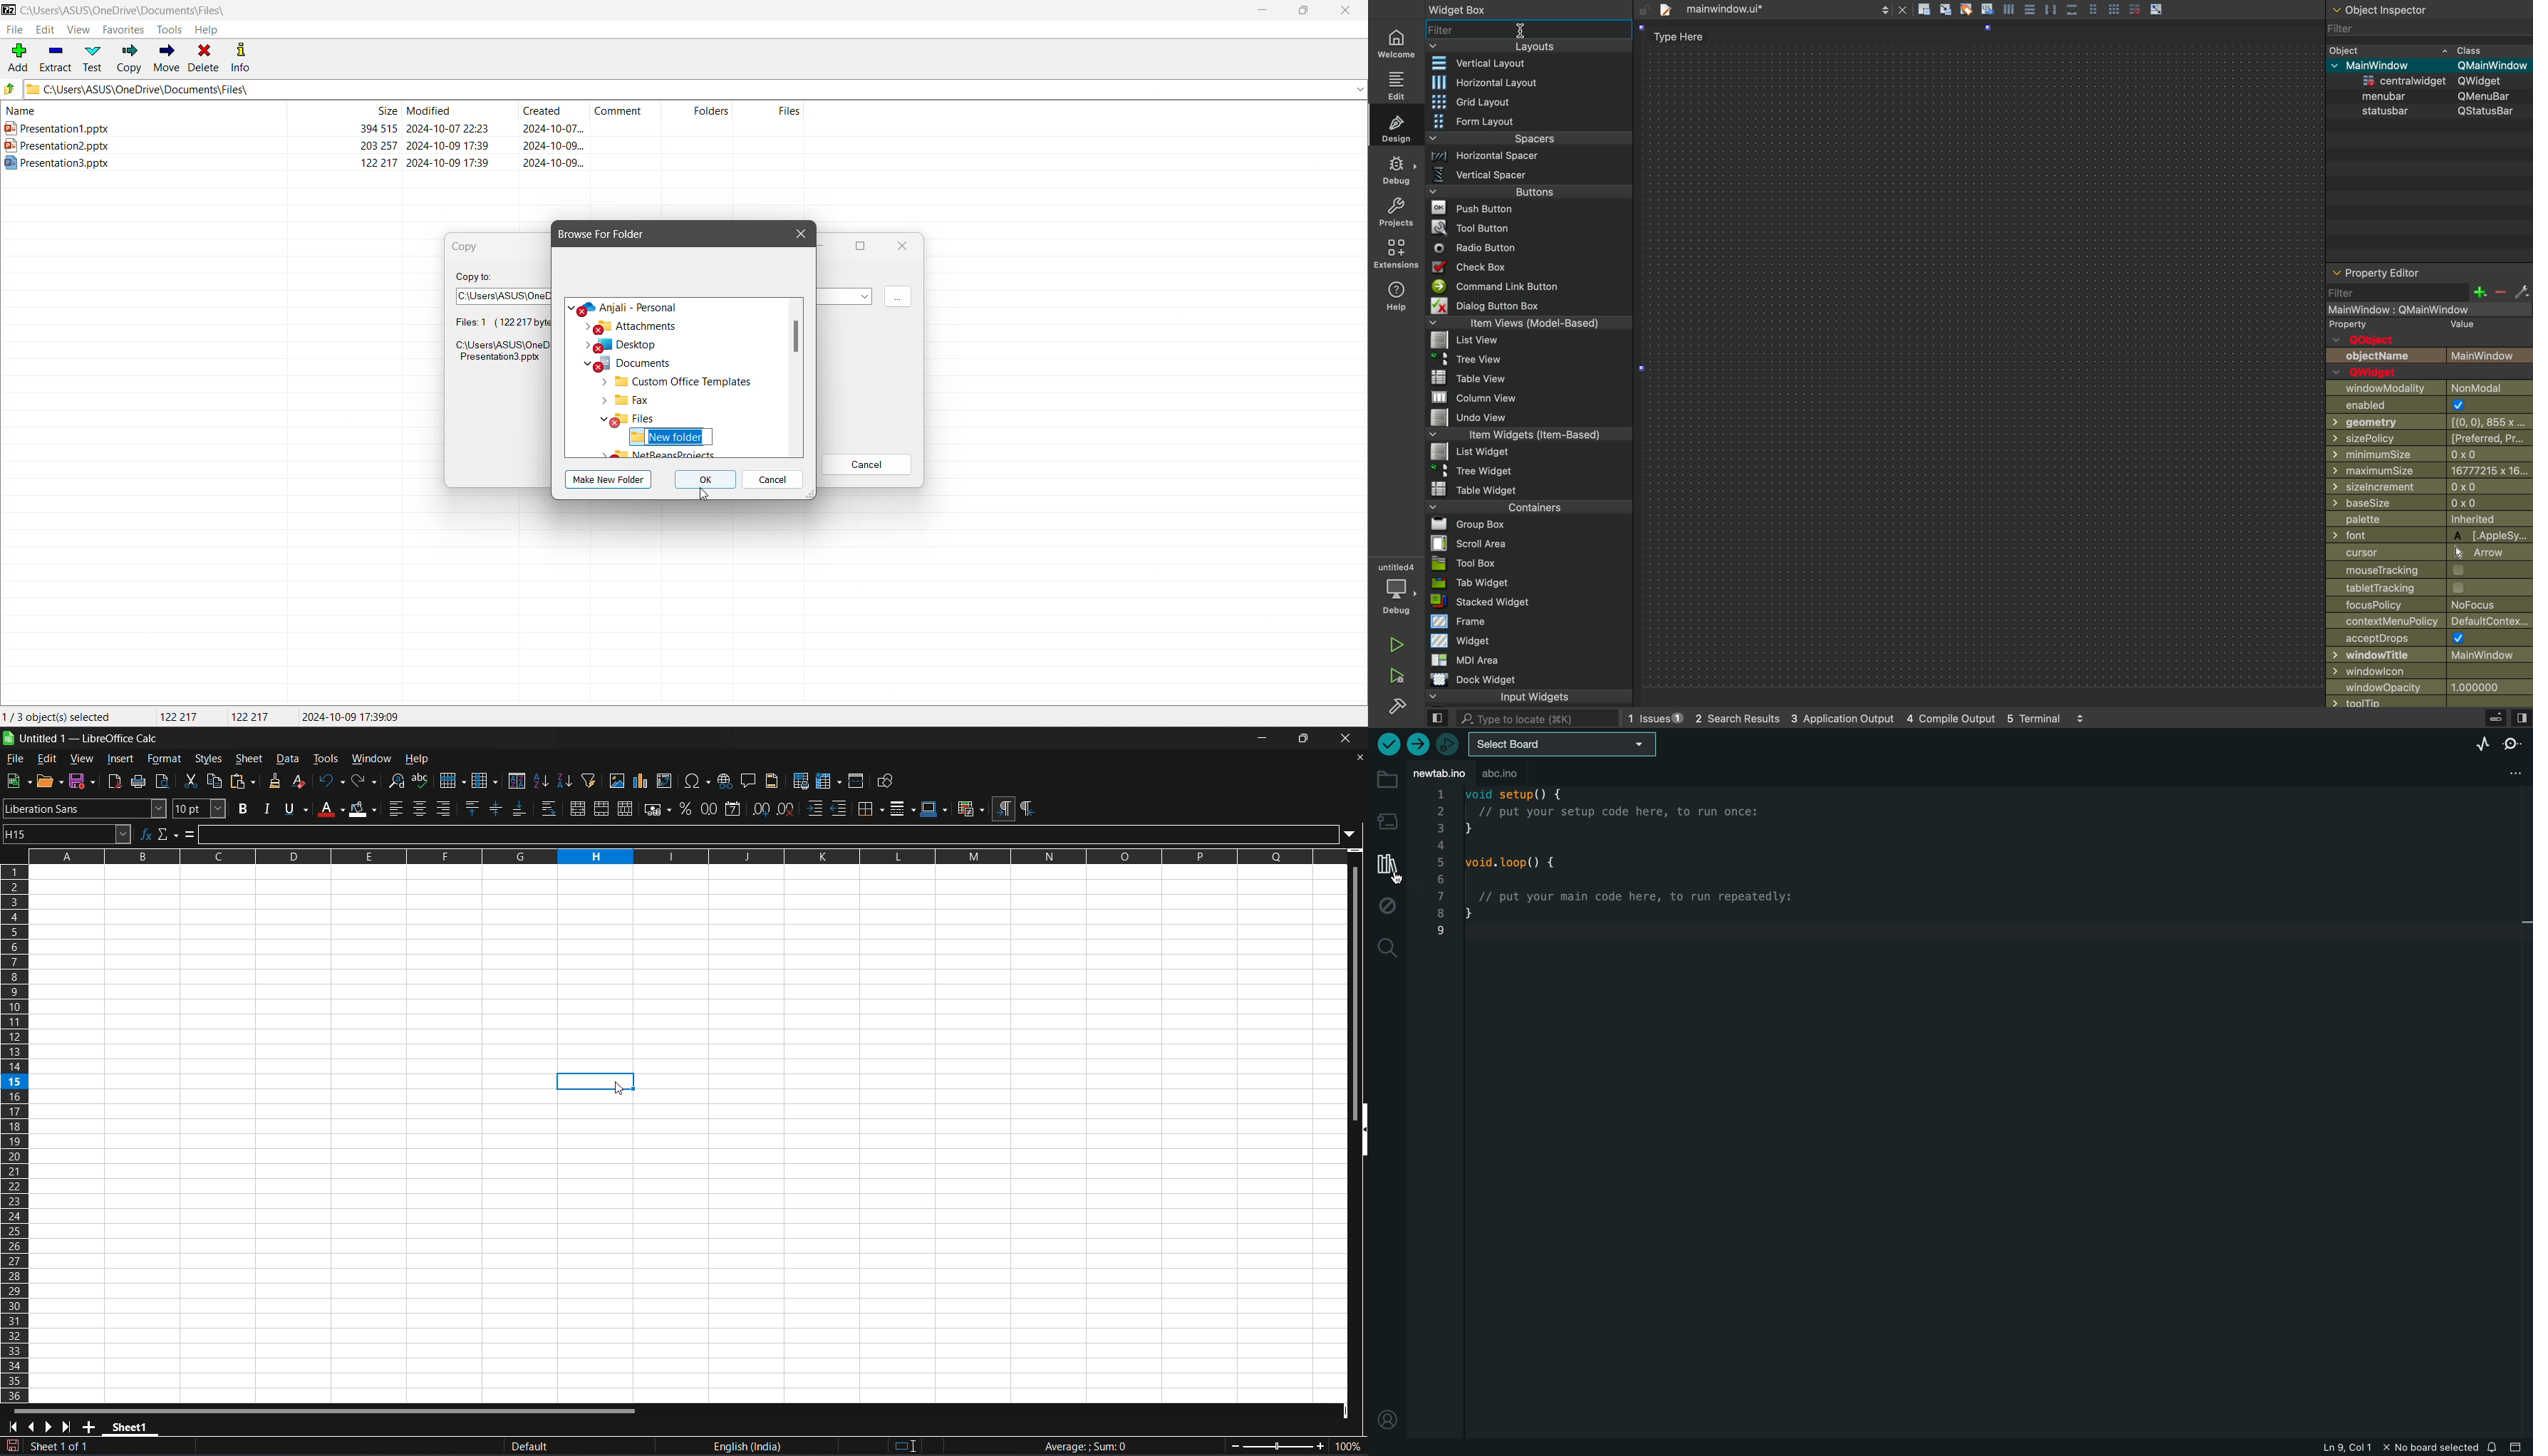 The image size is (2548, 1456). I want to click on debug, so click(1396, 171).